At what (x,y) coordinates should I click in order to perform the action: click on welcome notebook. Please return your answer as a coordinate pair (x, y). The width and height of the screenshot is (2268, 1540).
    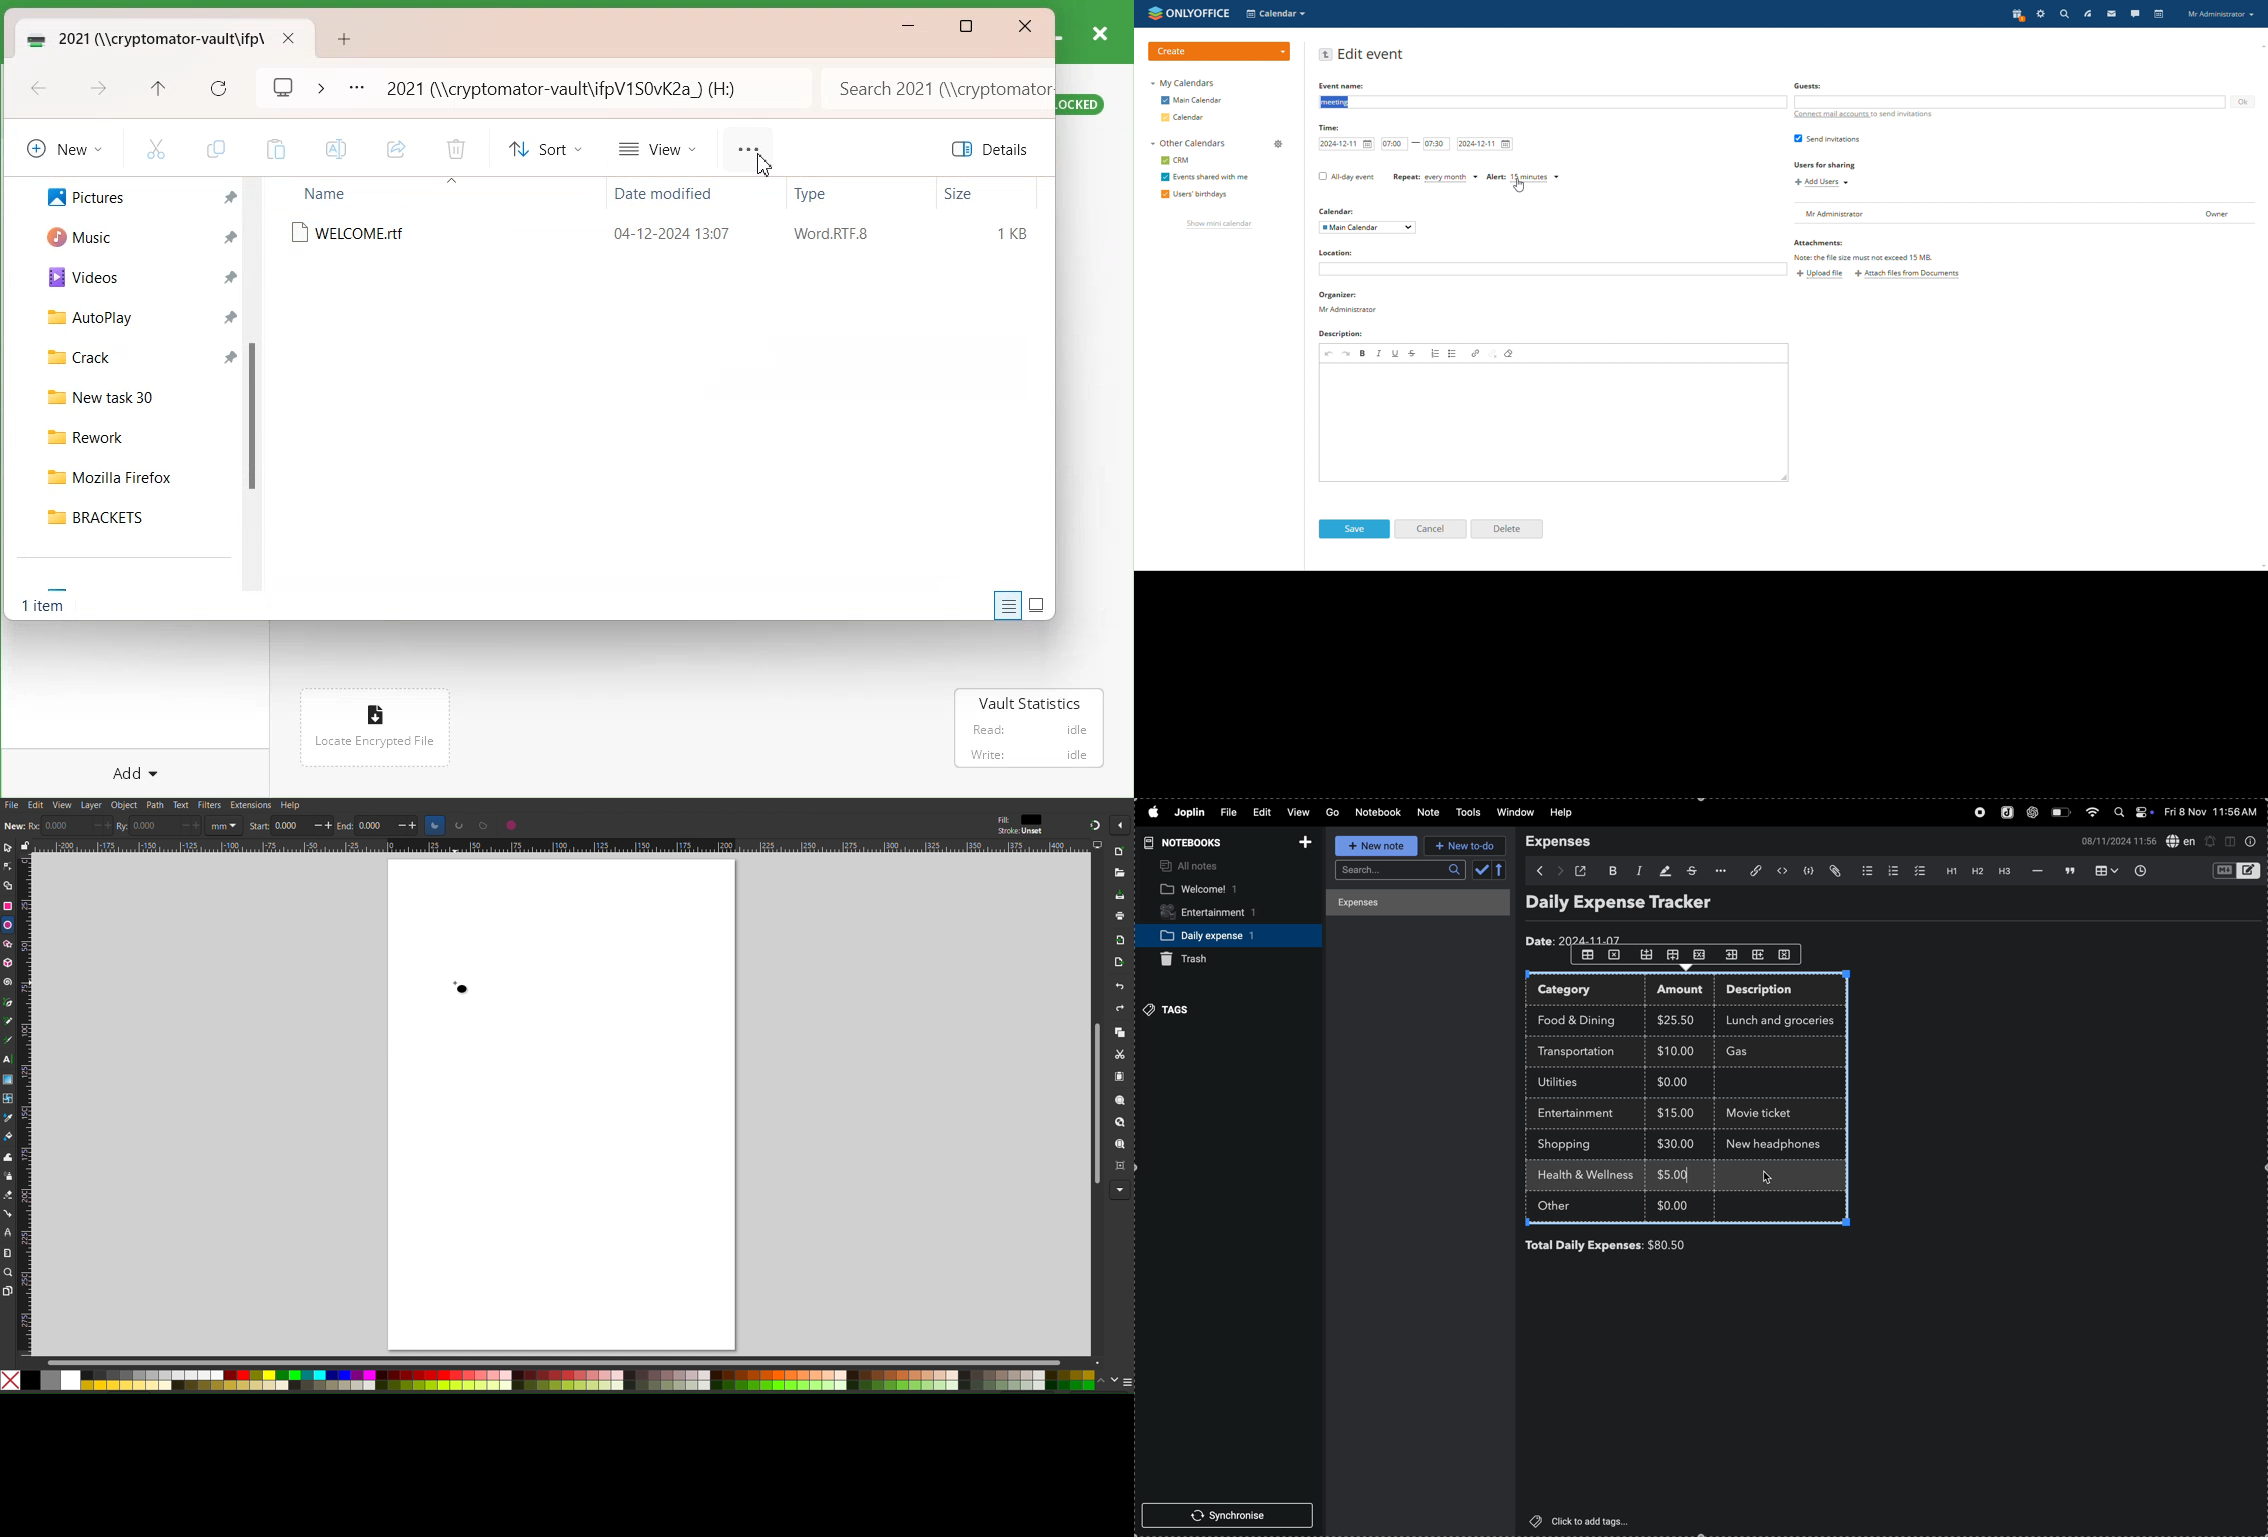
    Looking at the image, I should click on (1218, 890).